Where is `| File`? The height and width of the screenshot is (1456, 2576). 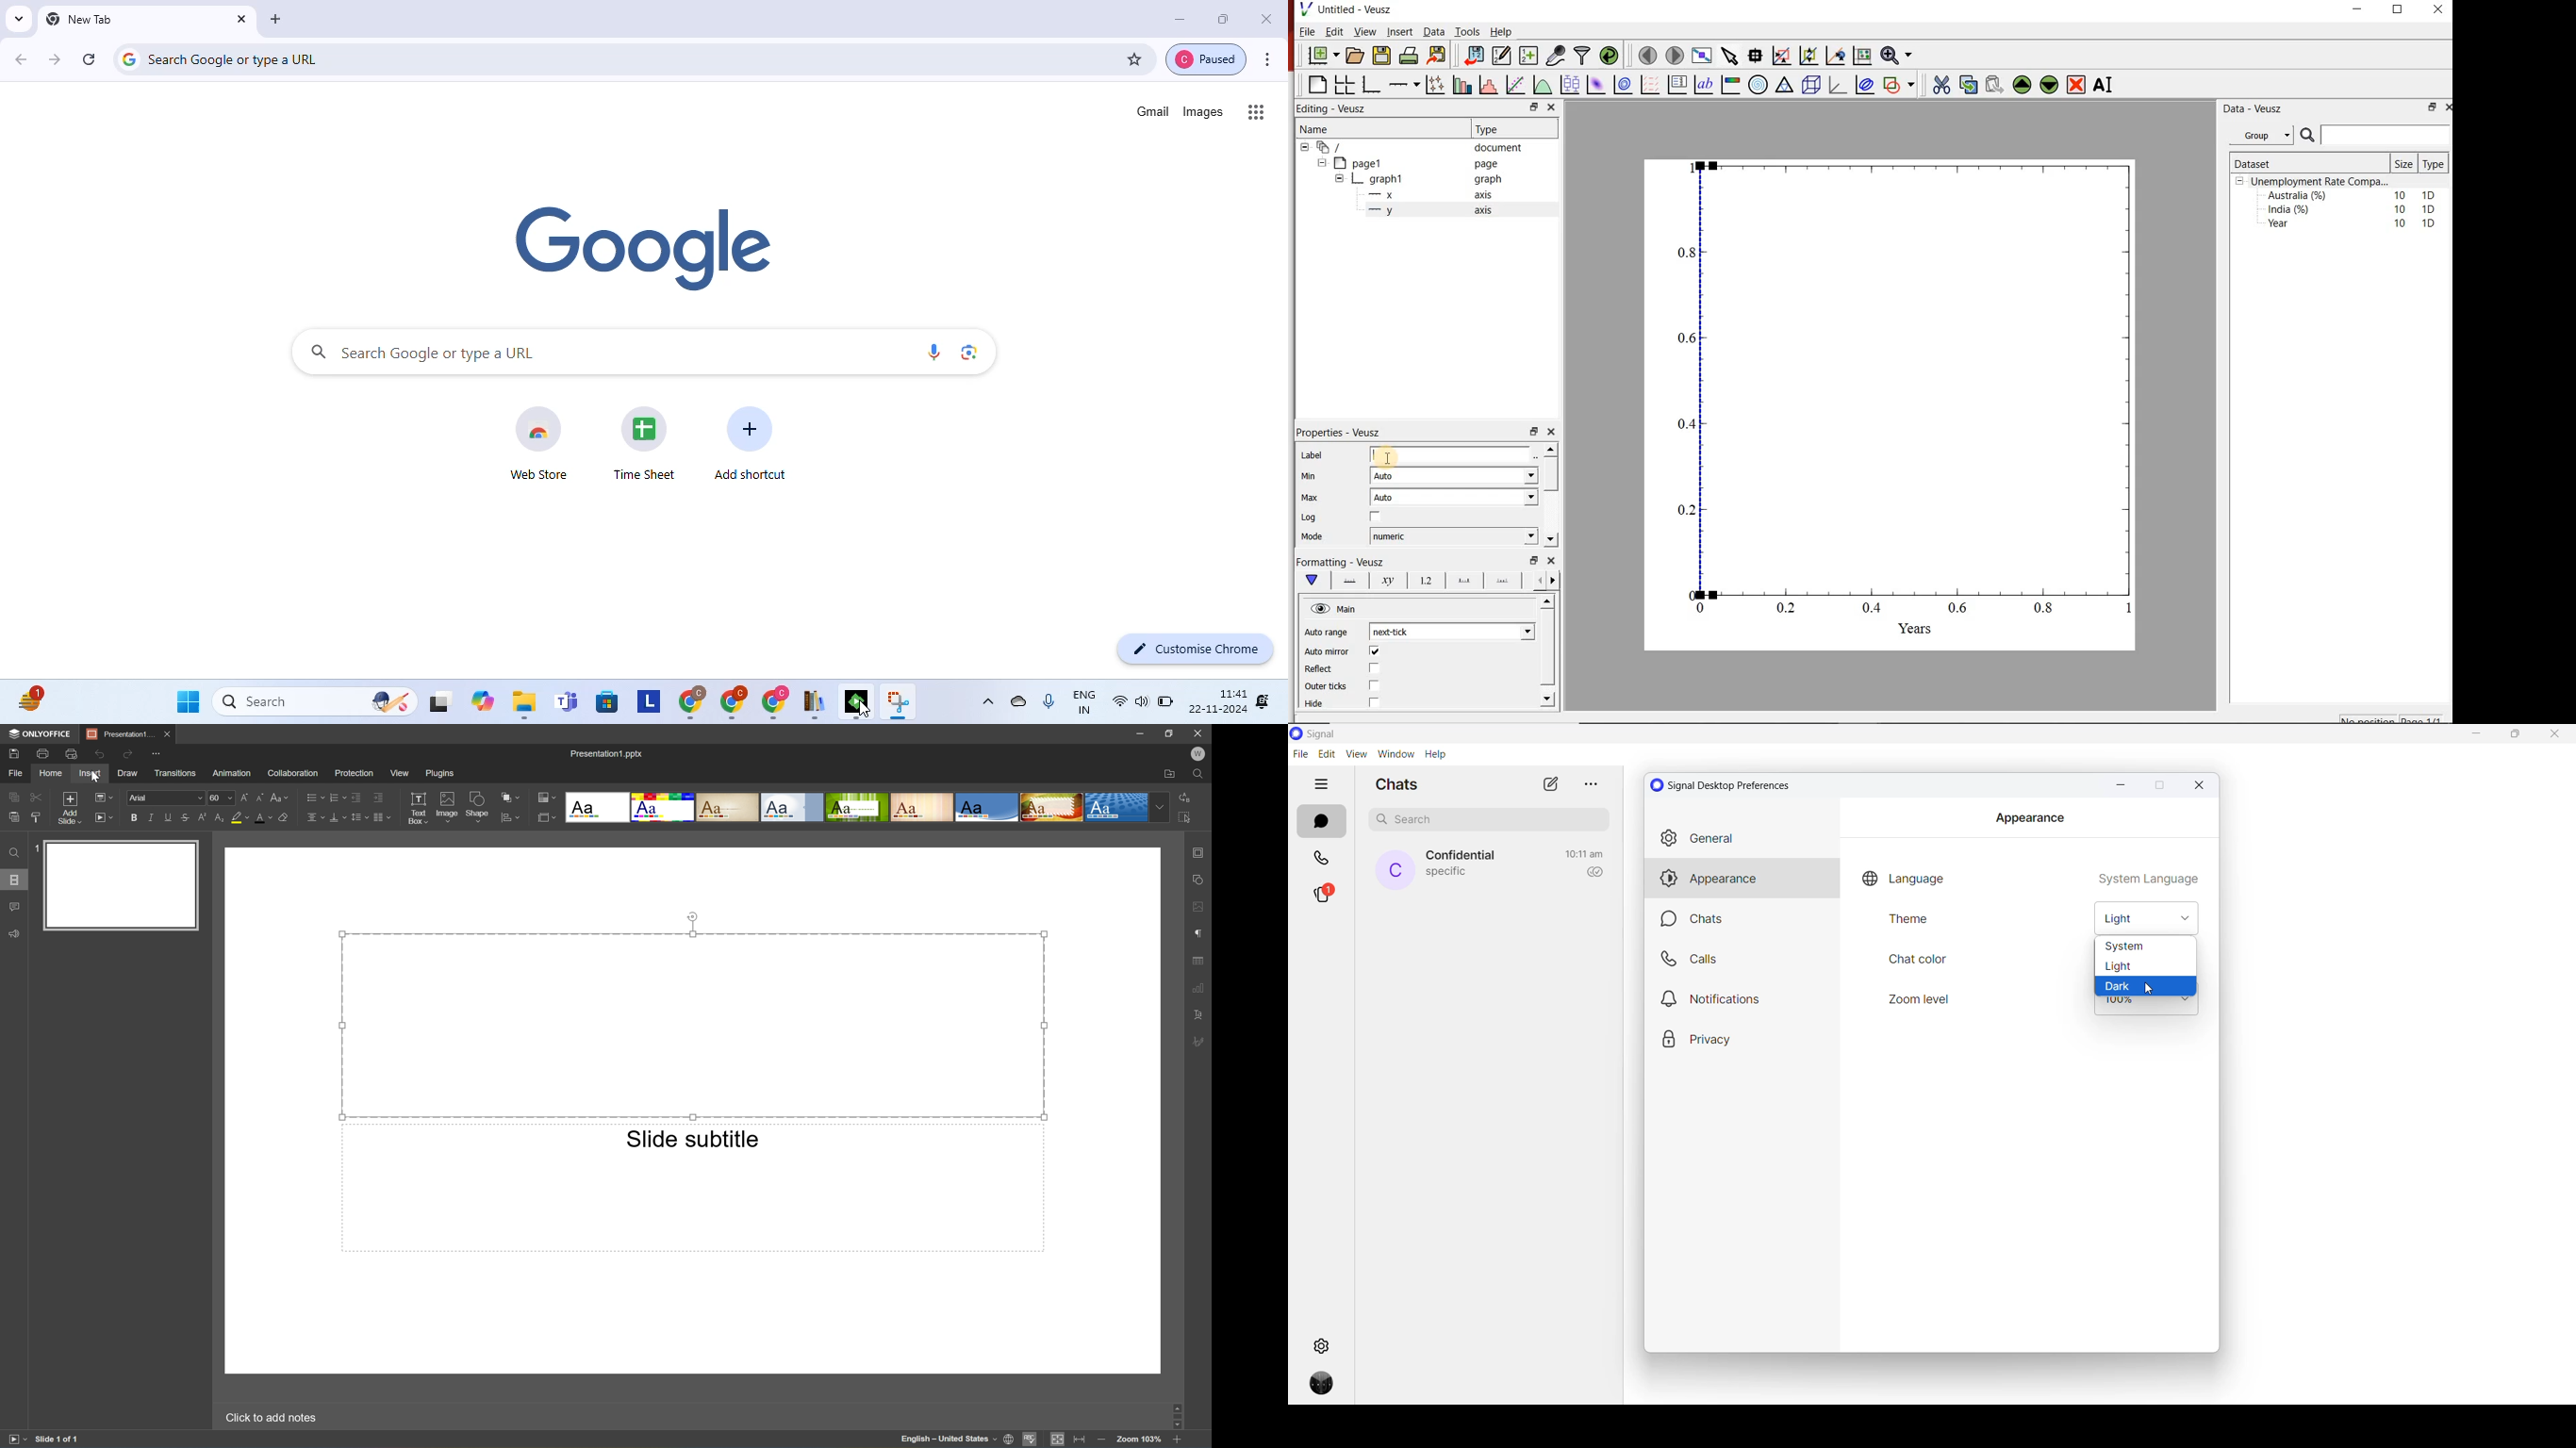 | File is located at coordinates (1304, 31).